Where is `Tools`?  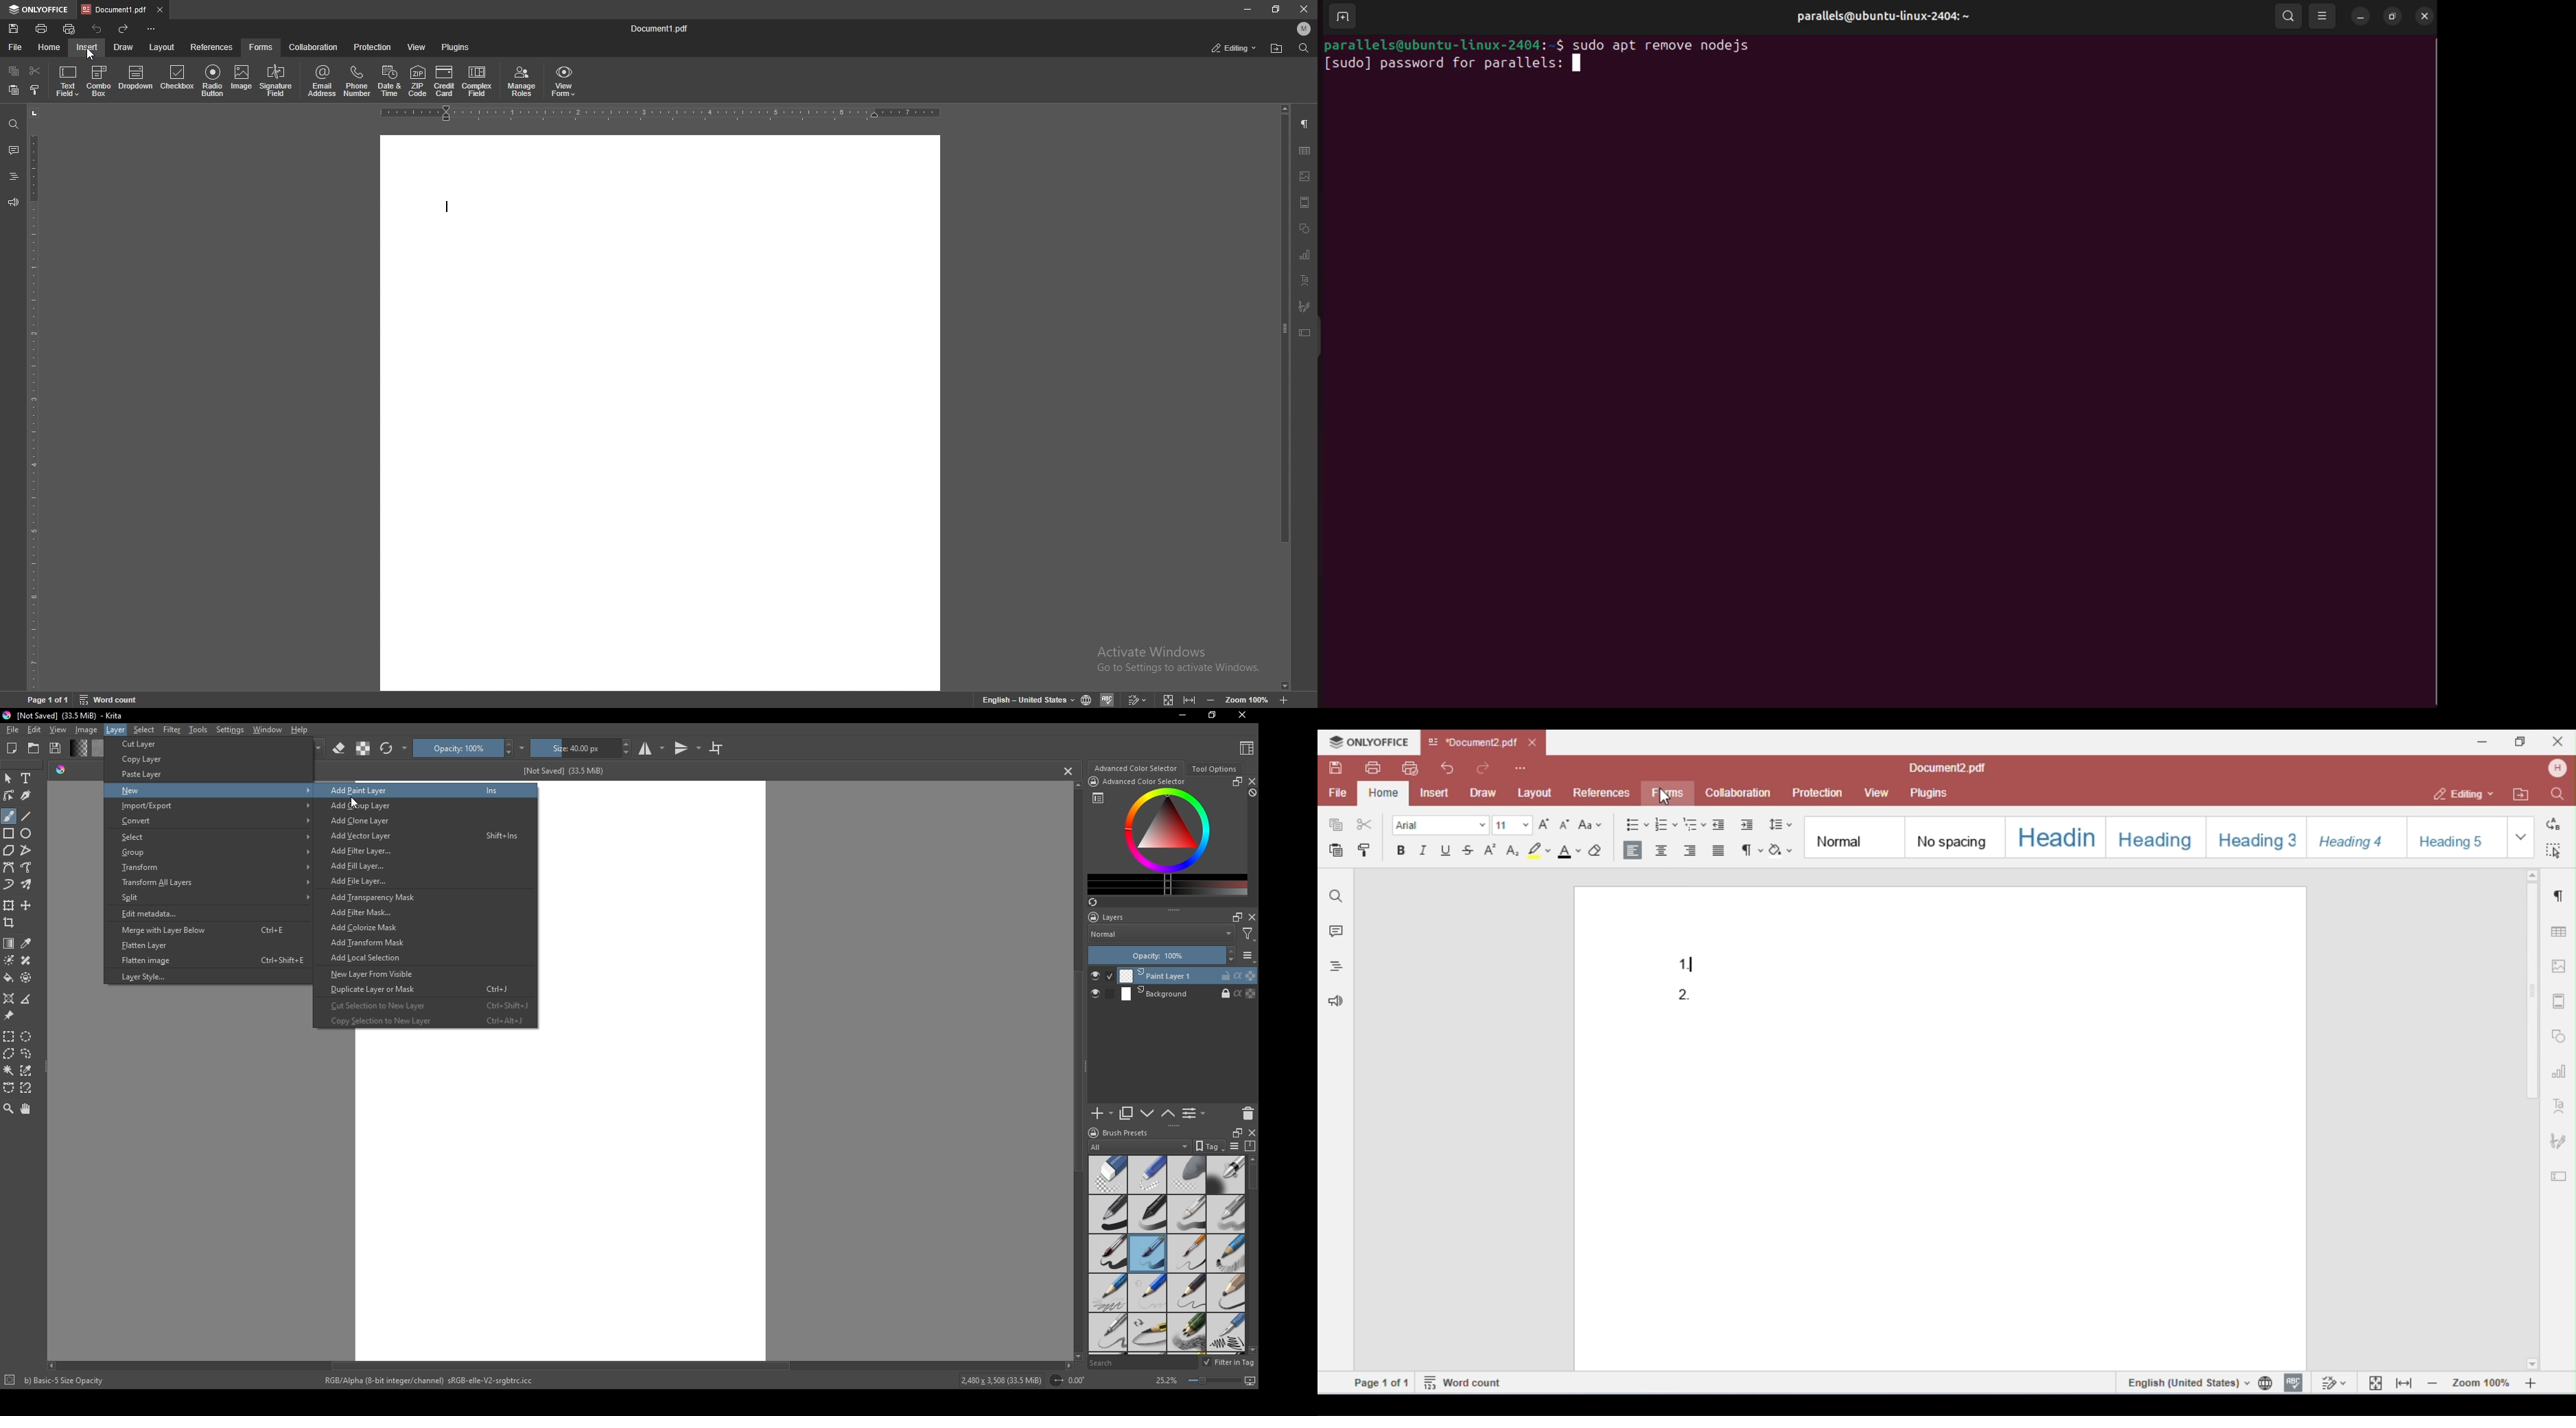 Tools is located at coordinates (198, 729).